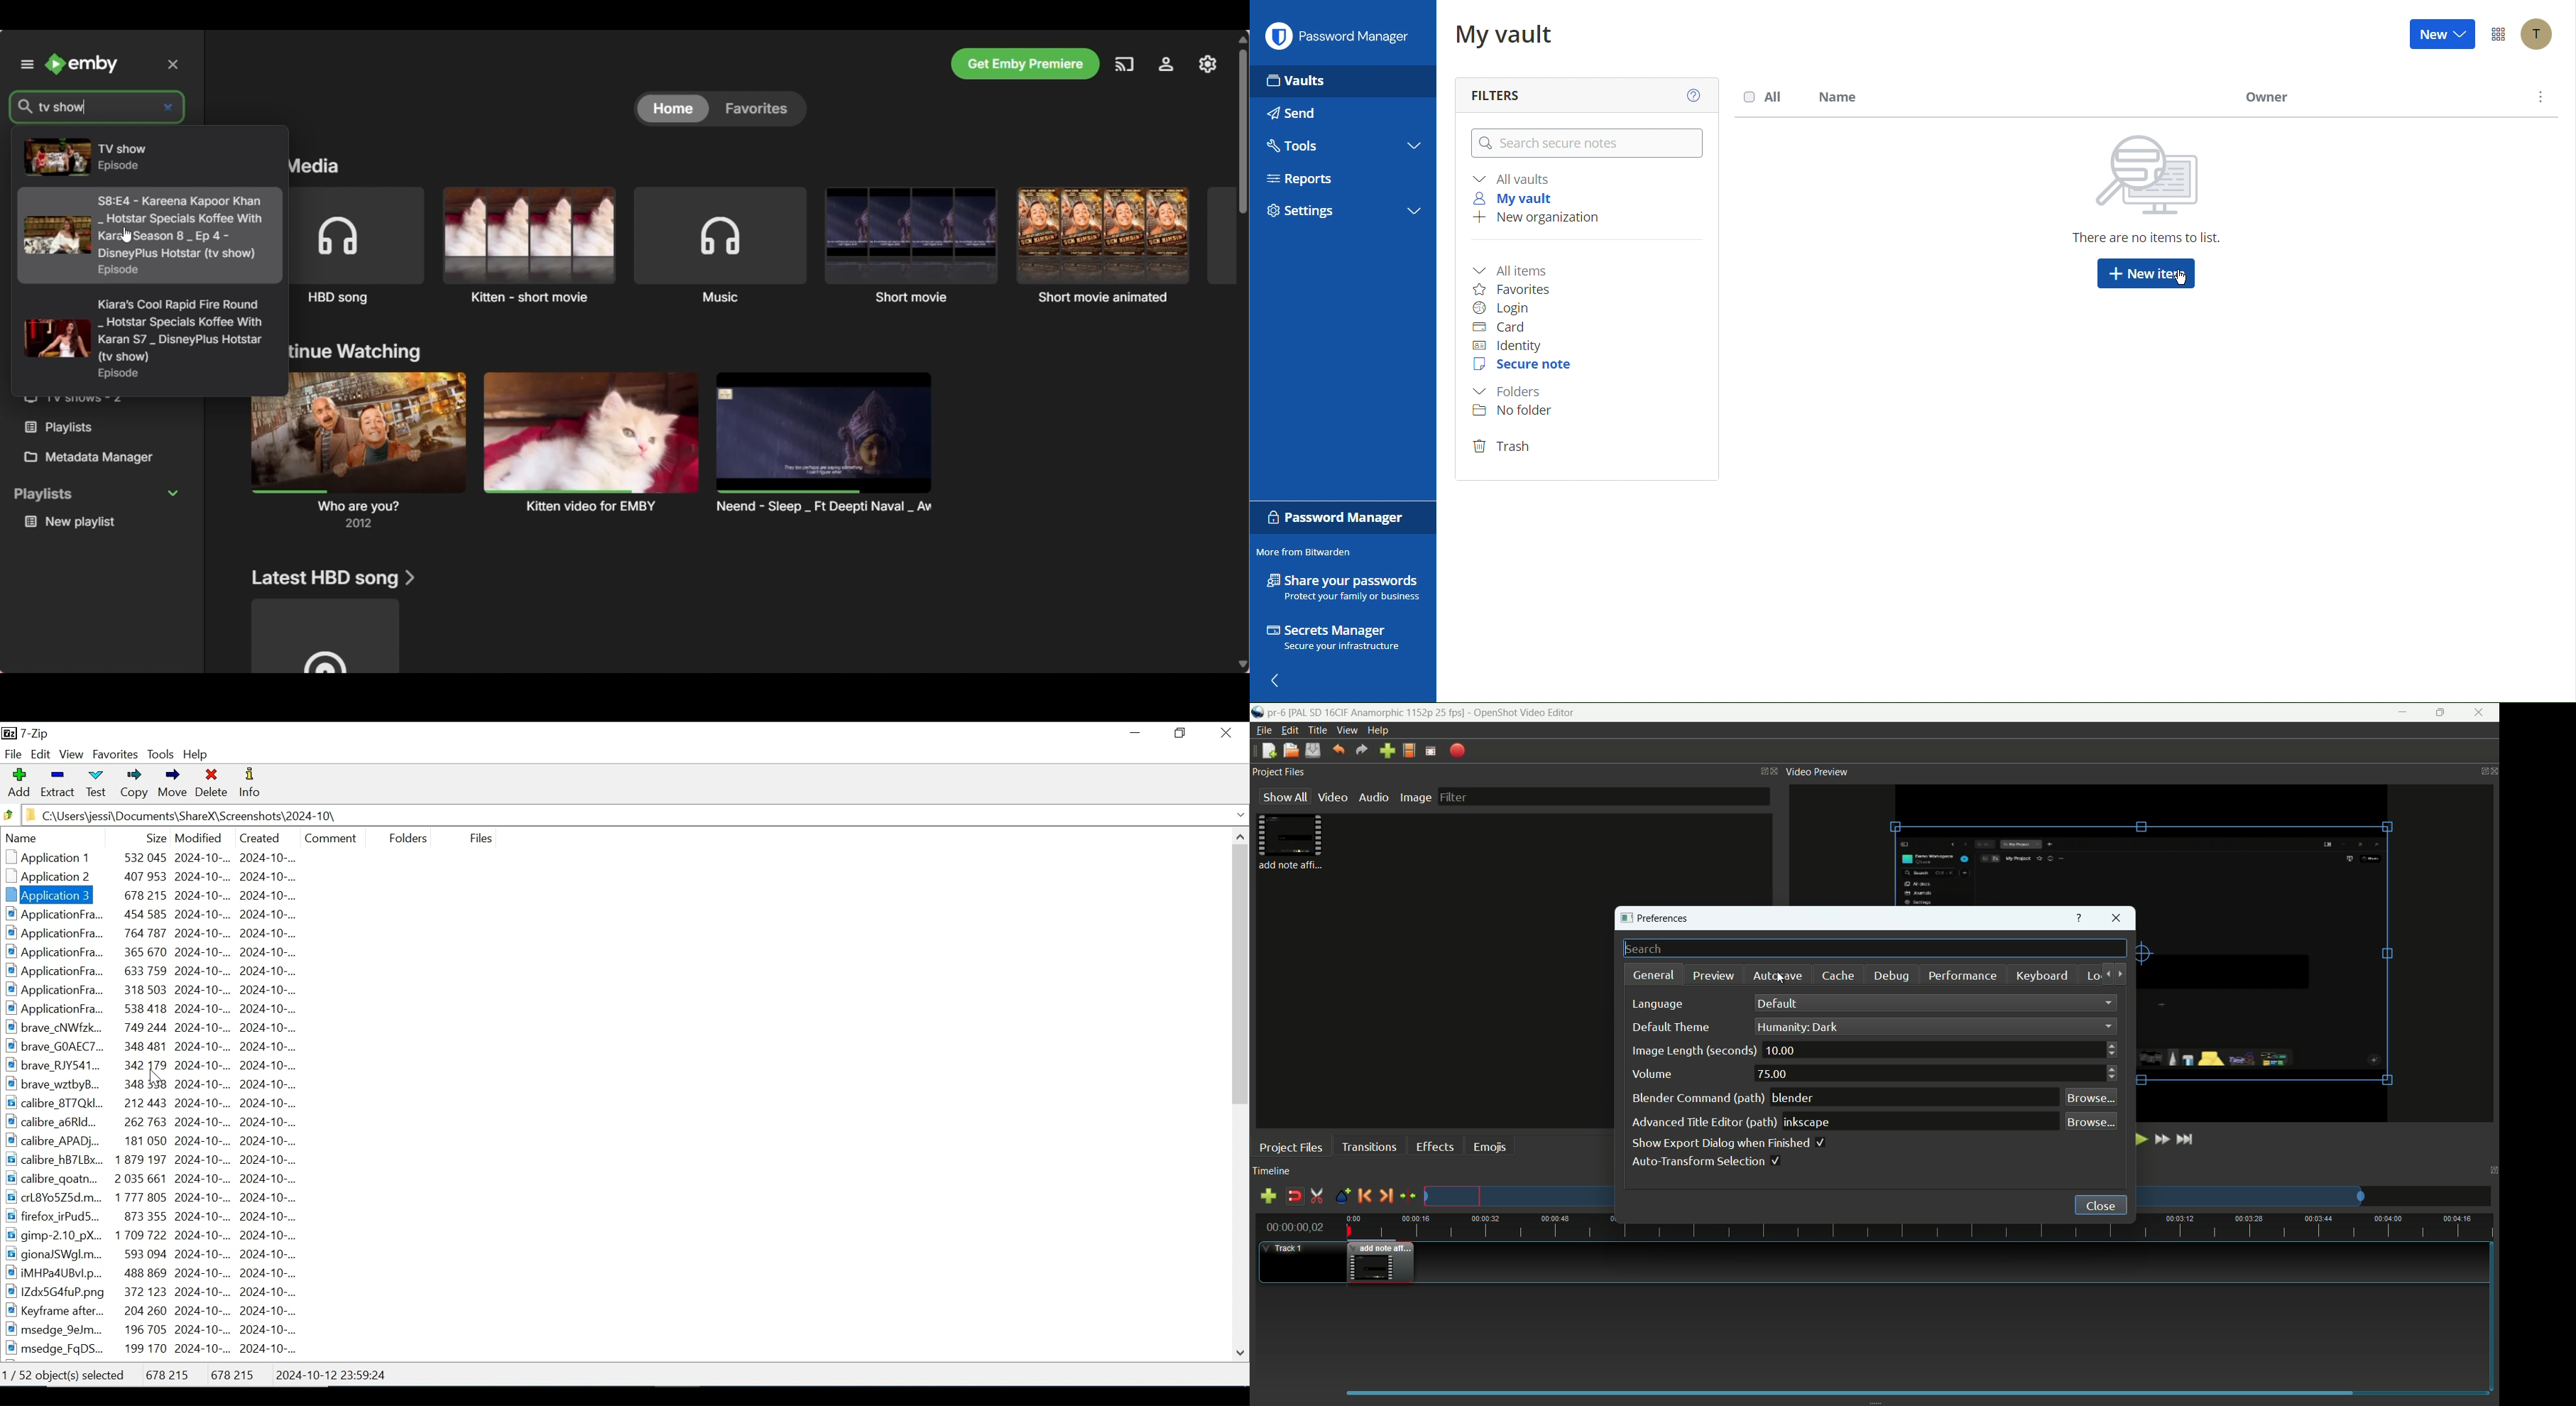 This screenshot has width=2576, height=1428. I want to click on fast forward, so click(2161, 1139).